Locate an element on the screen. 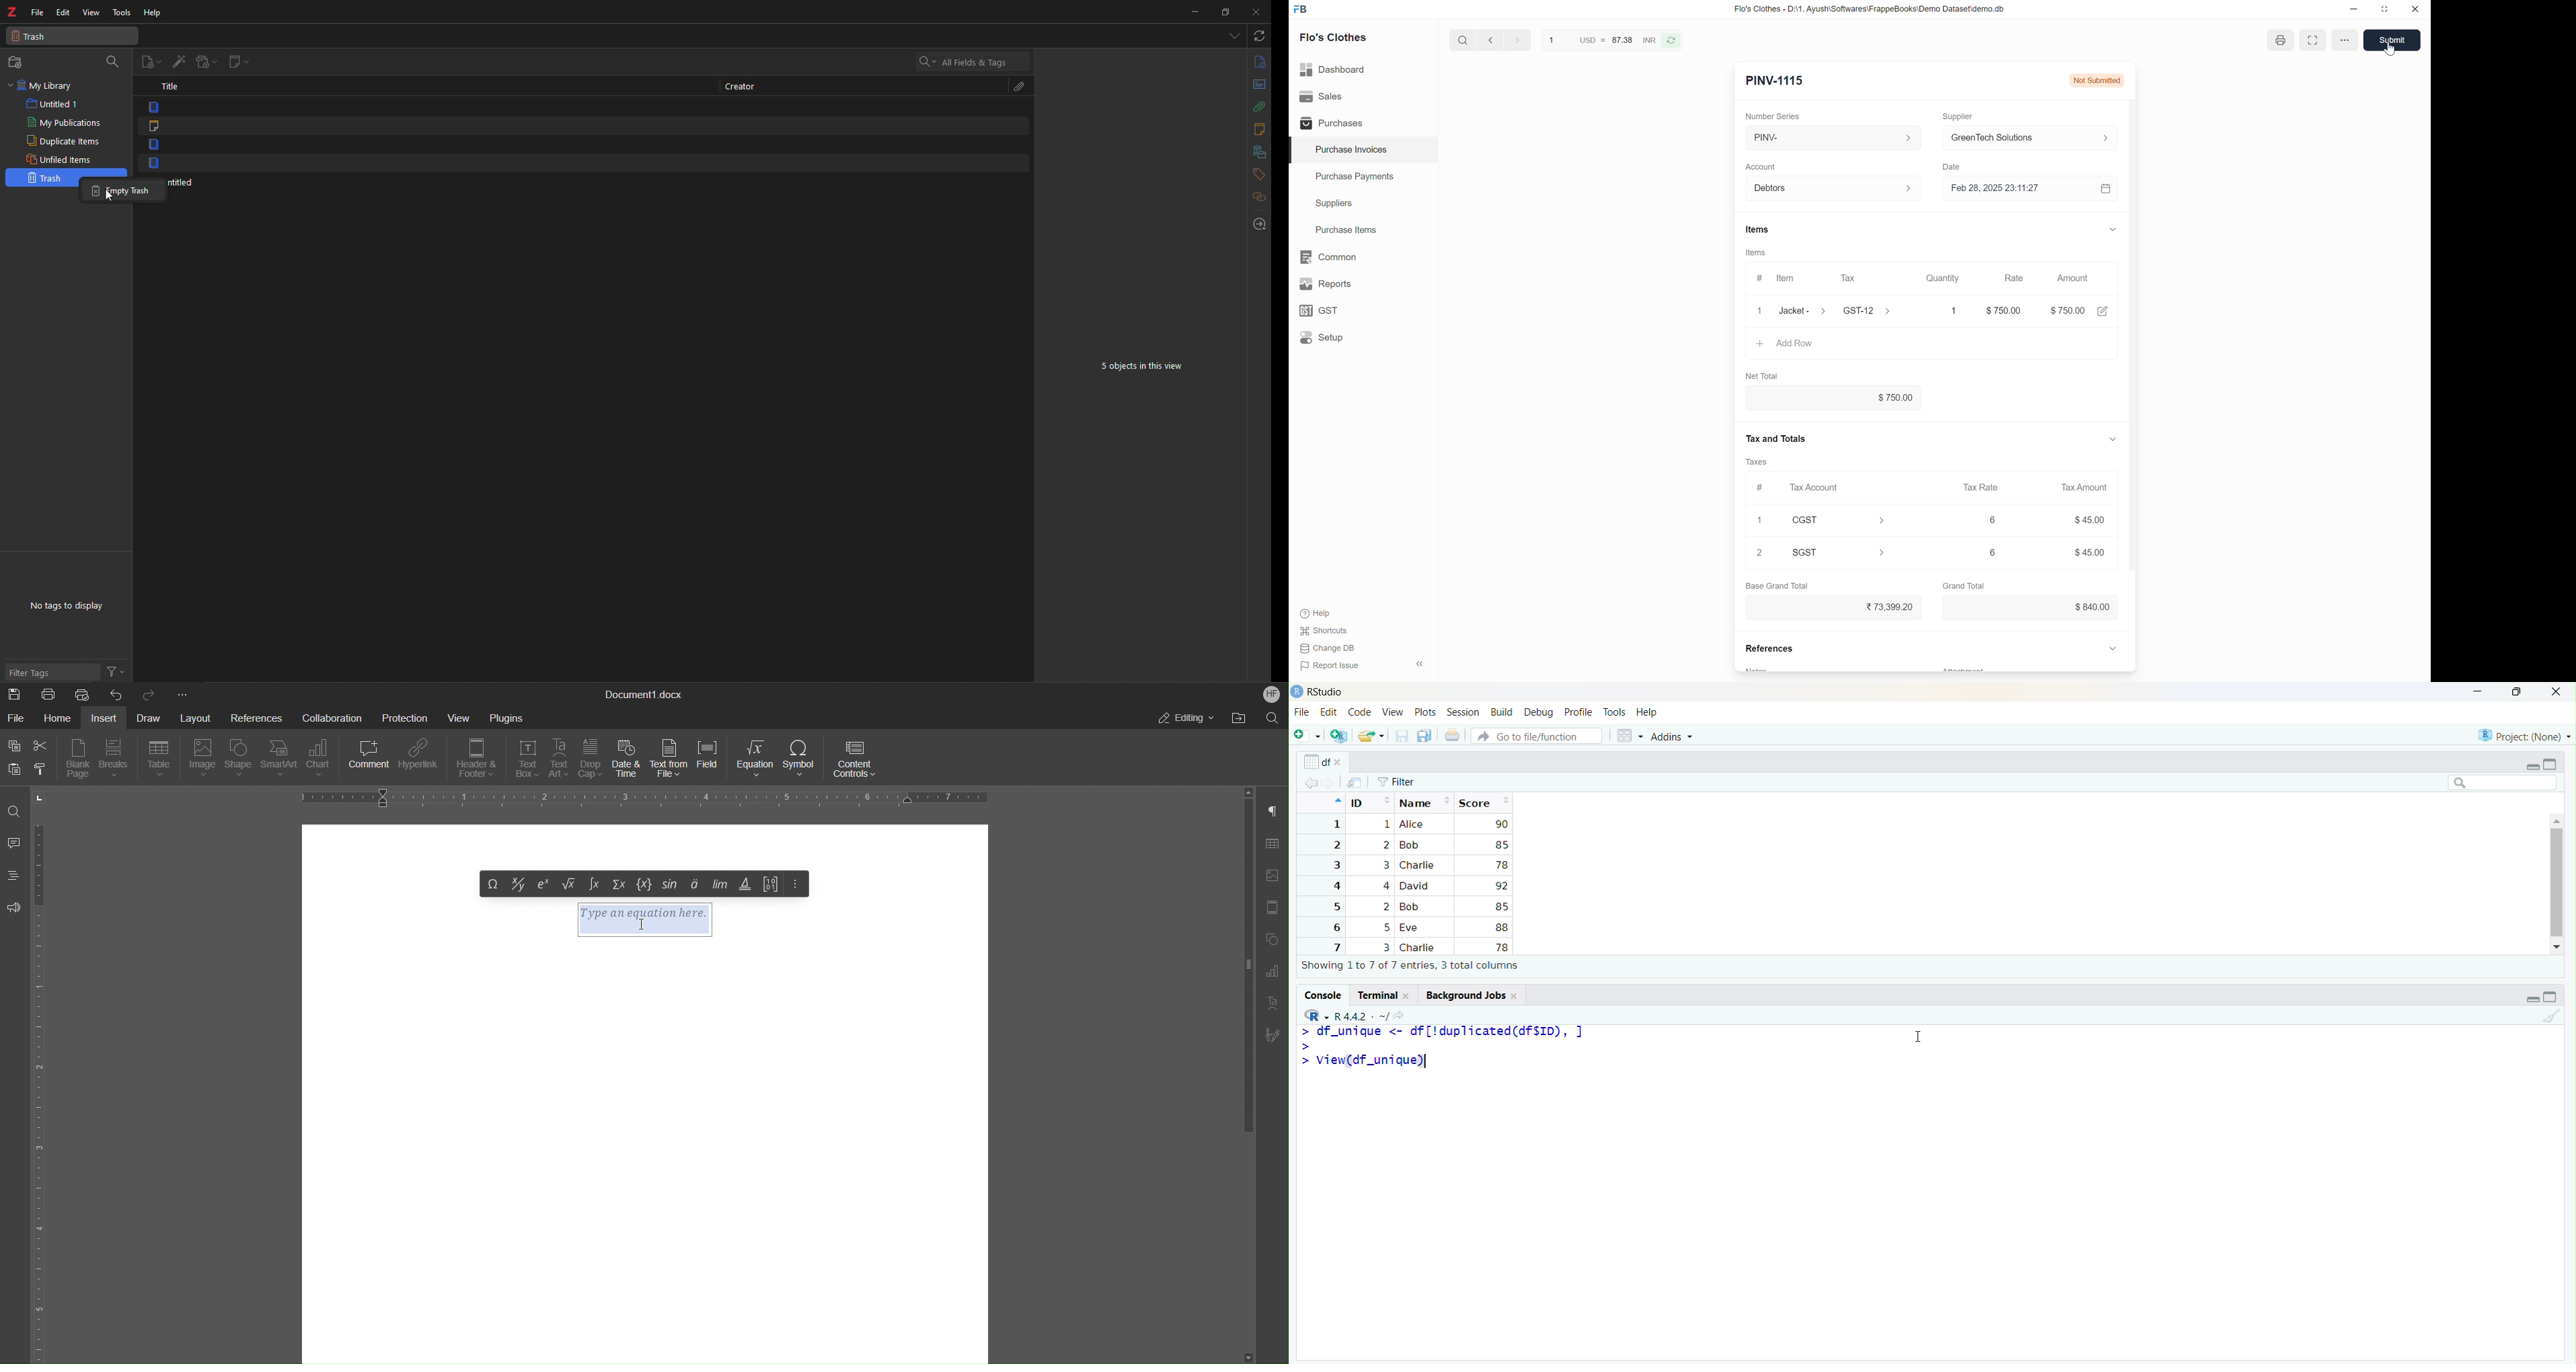 This screenshot has height=1372, width=2576. Bob is located at coordinates (1413, 907).